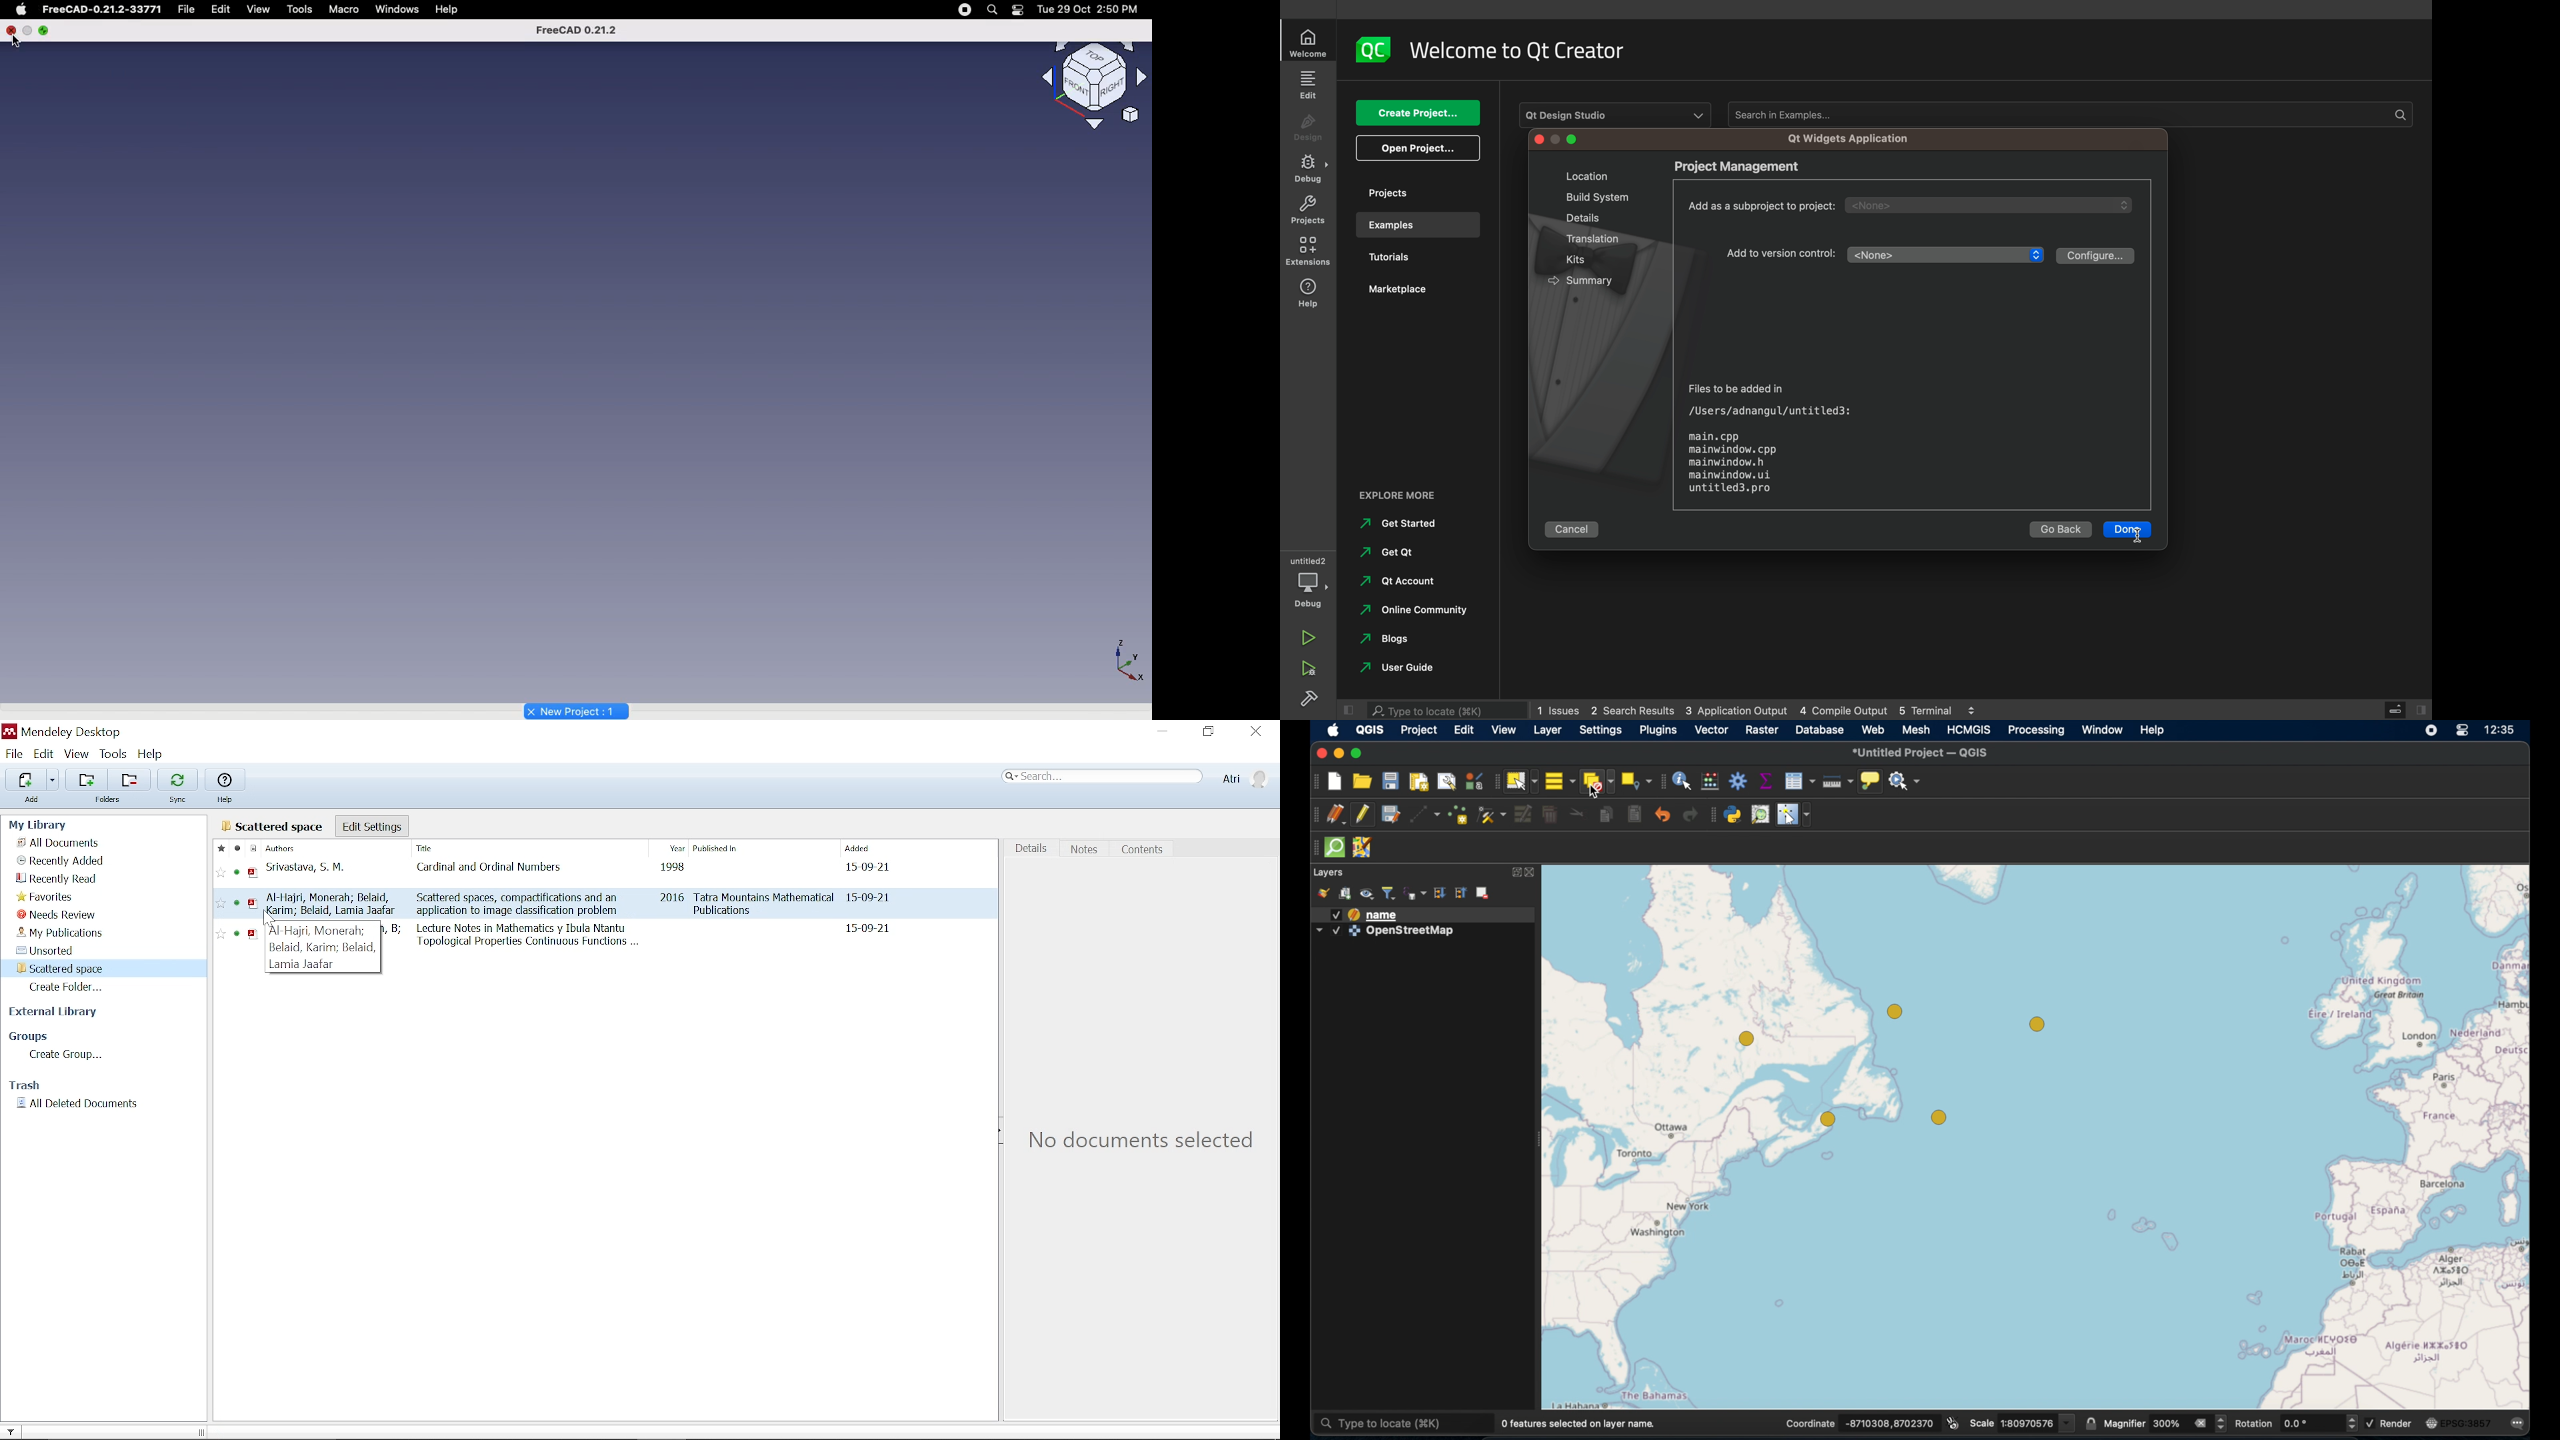  I want to click on lock scale, so click(2089, 1424).